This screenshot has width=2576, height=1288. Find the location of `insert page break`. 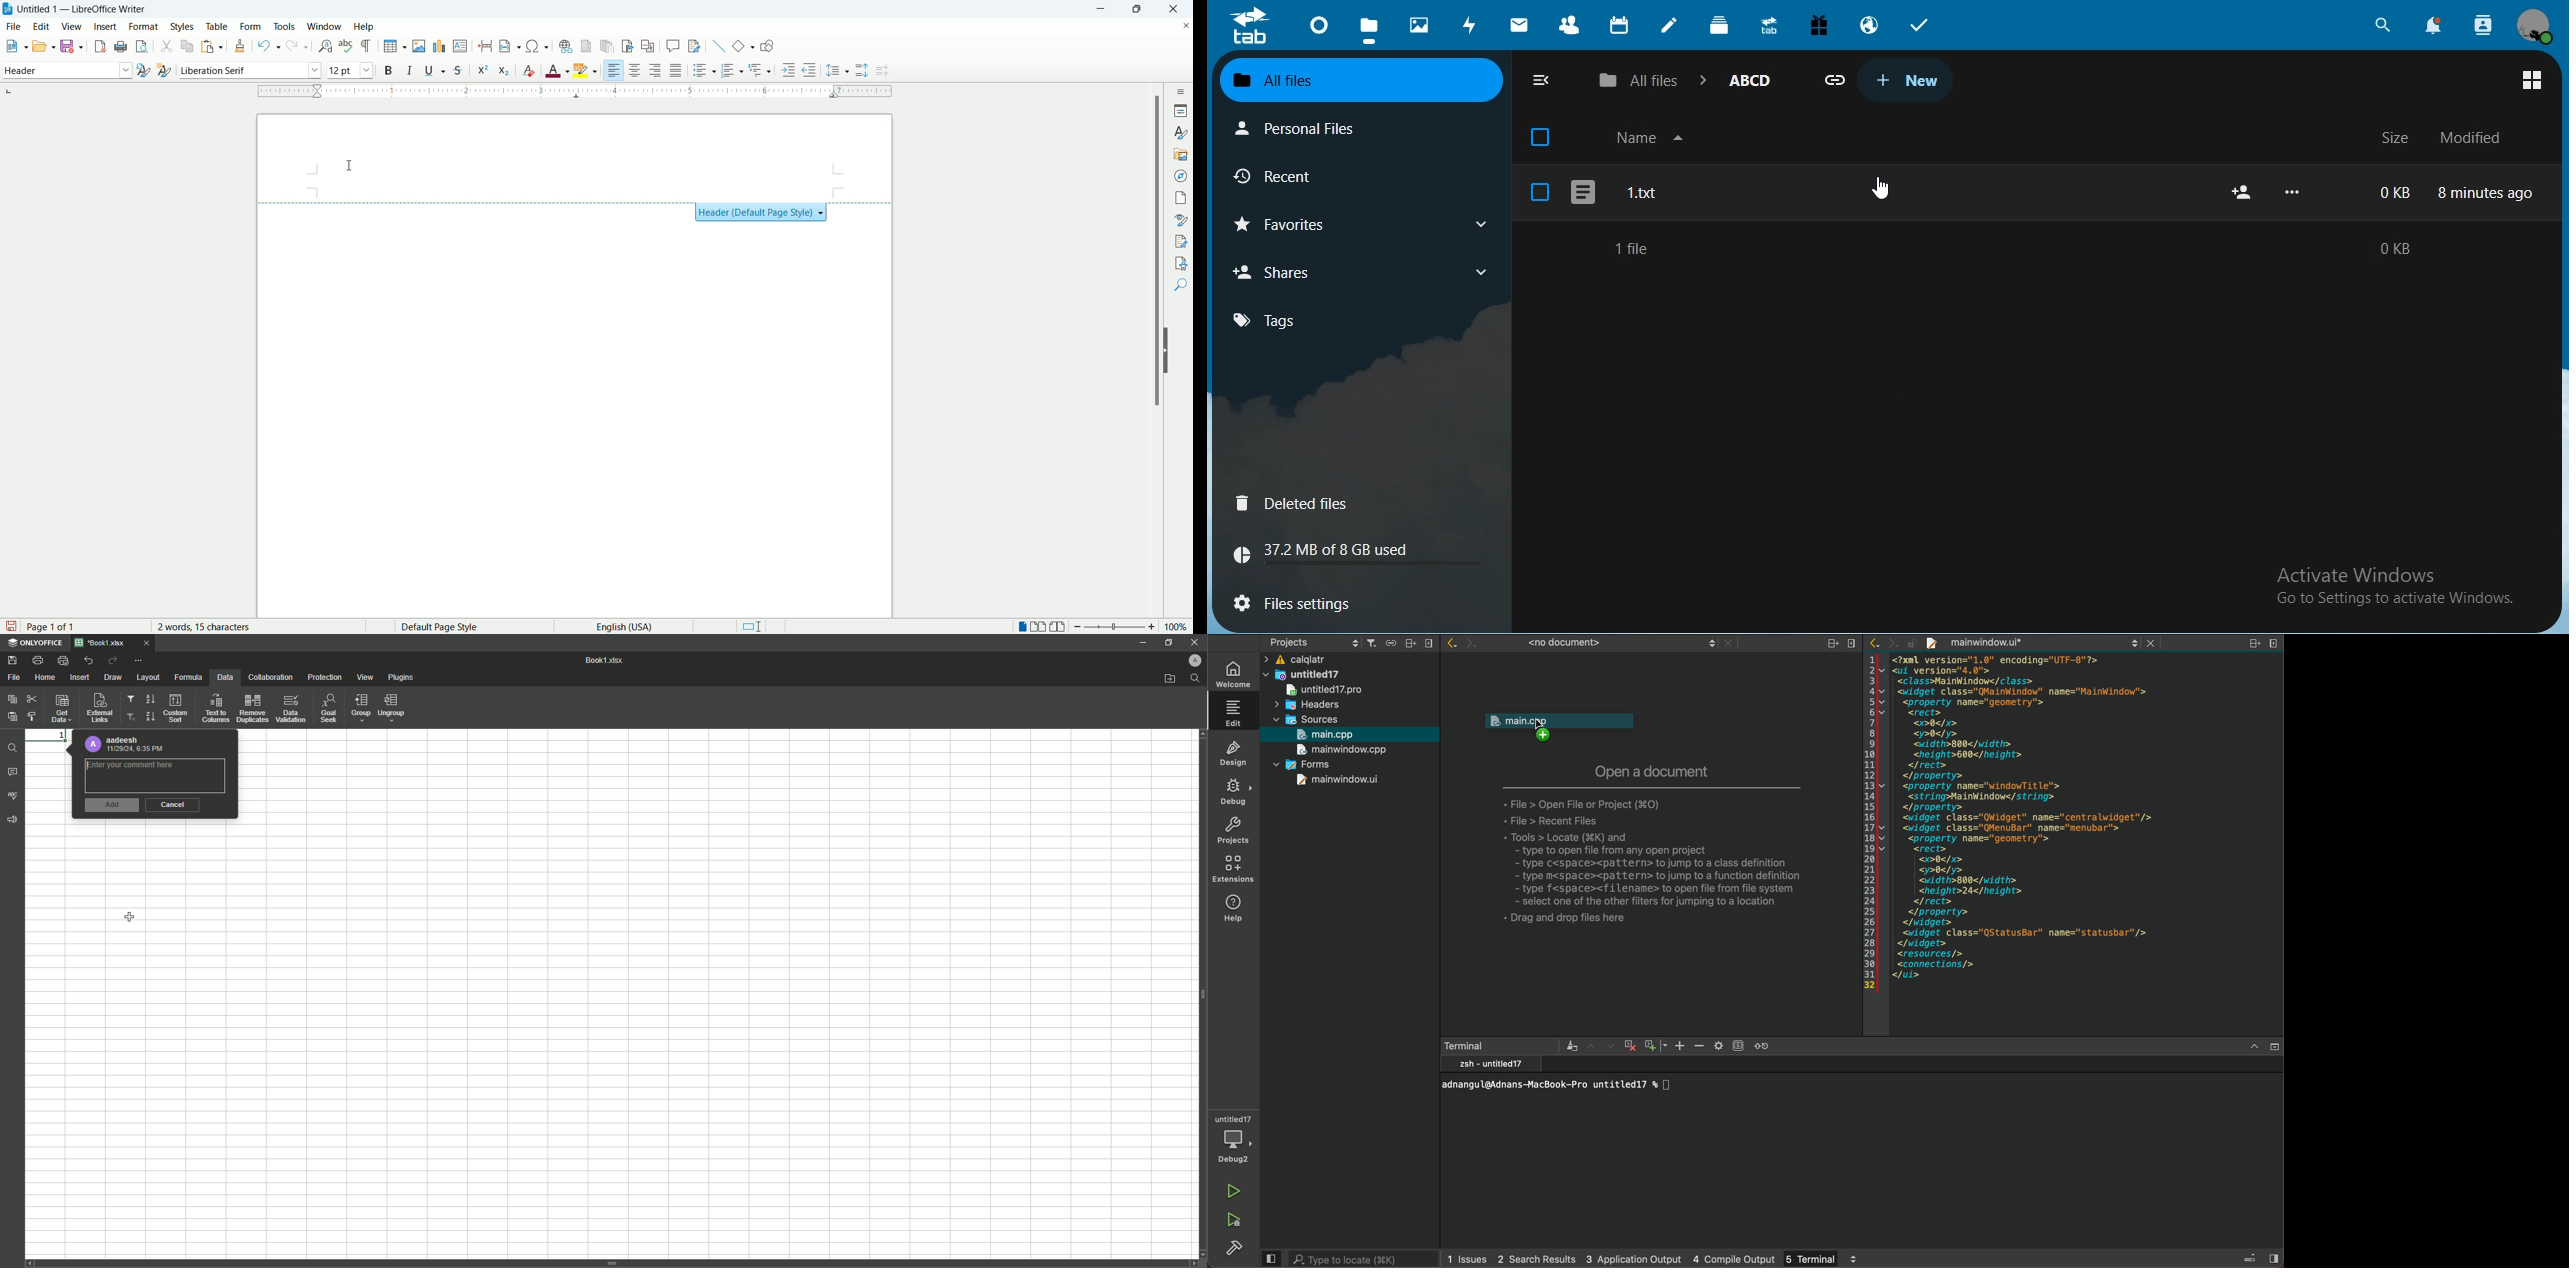

insert page break is located at coordinates (485, 45).